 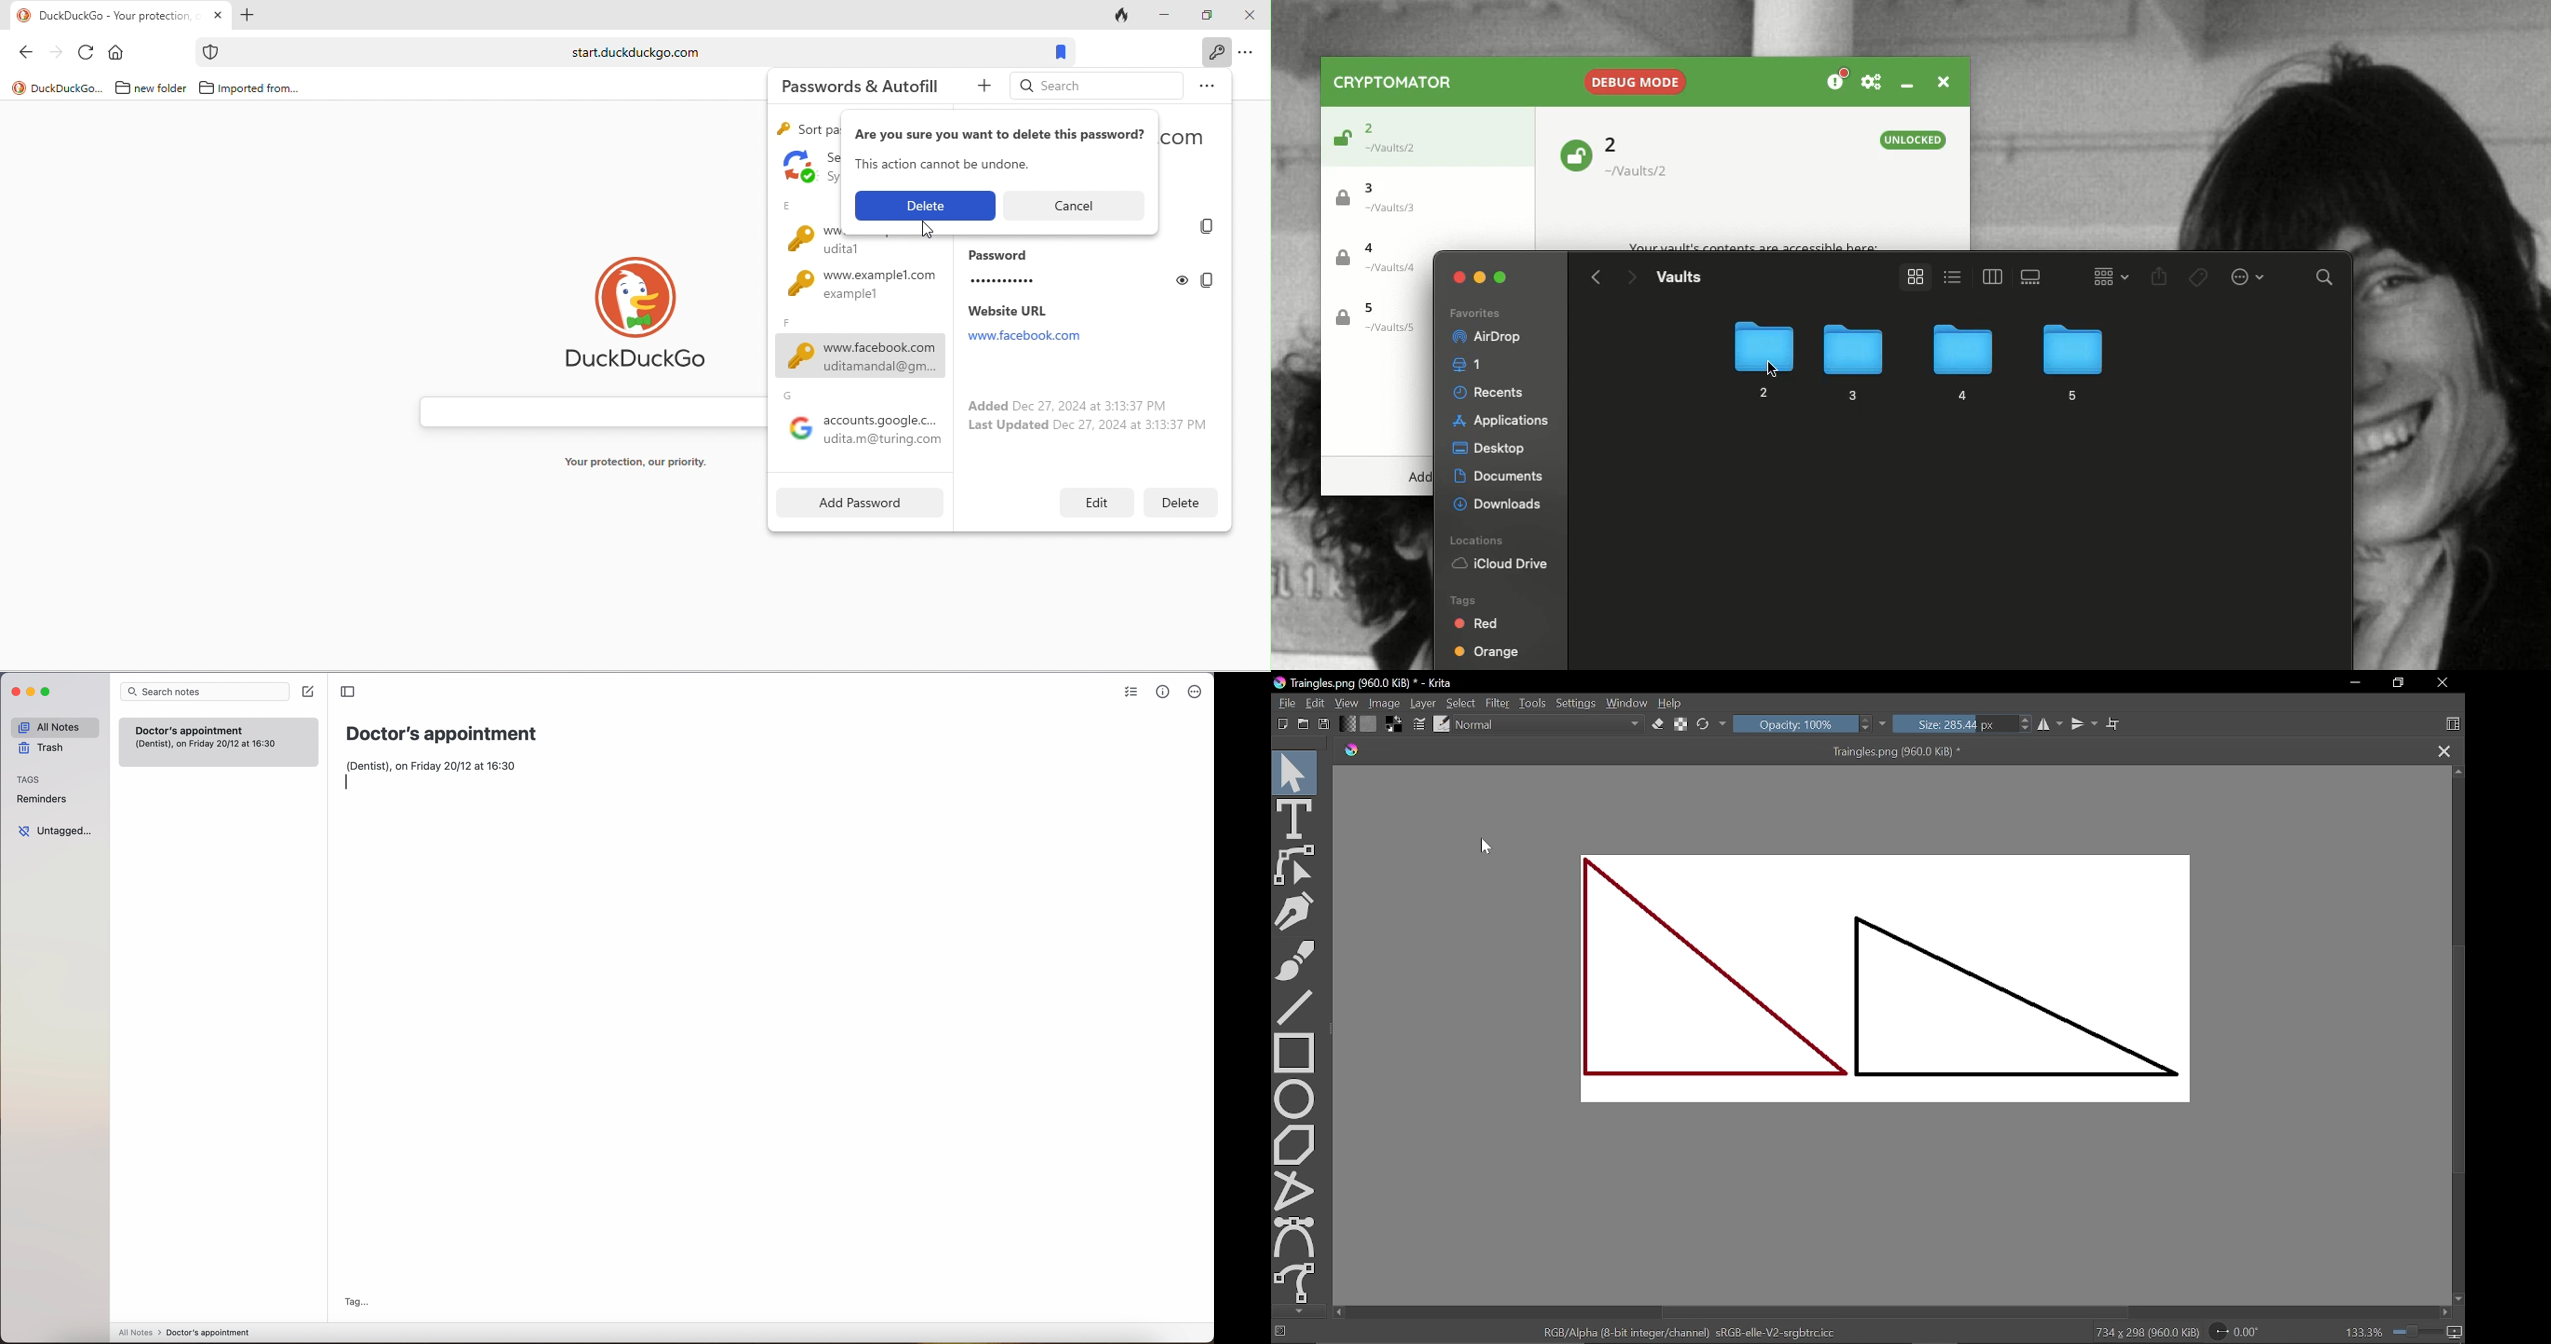 I want to click on Desktop, so click(x=1489, y=450).